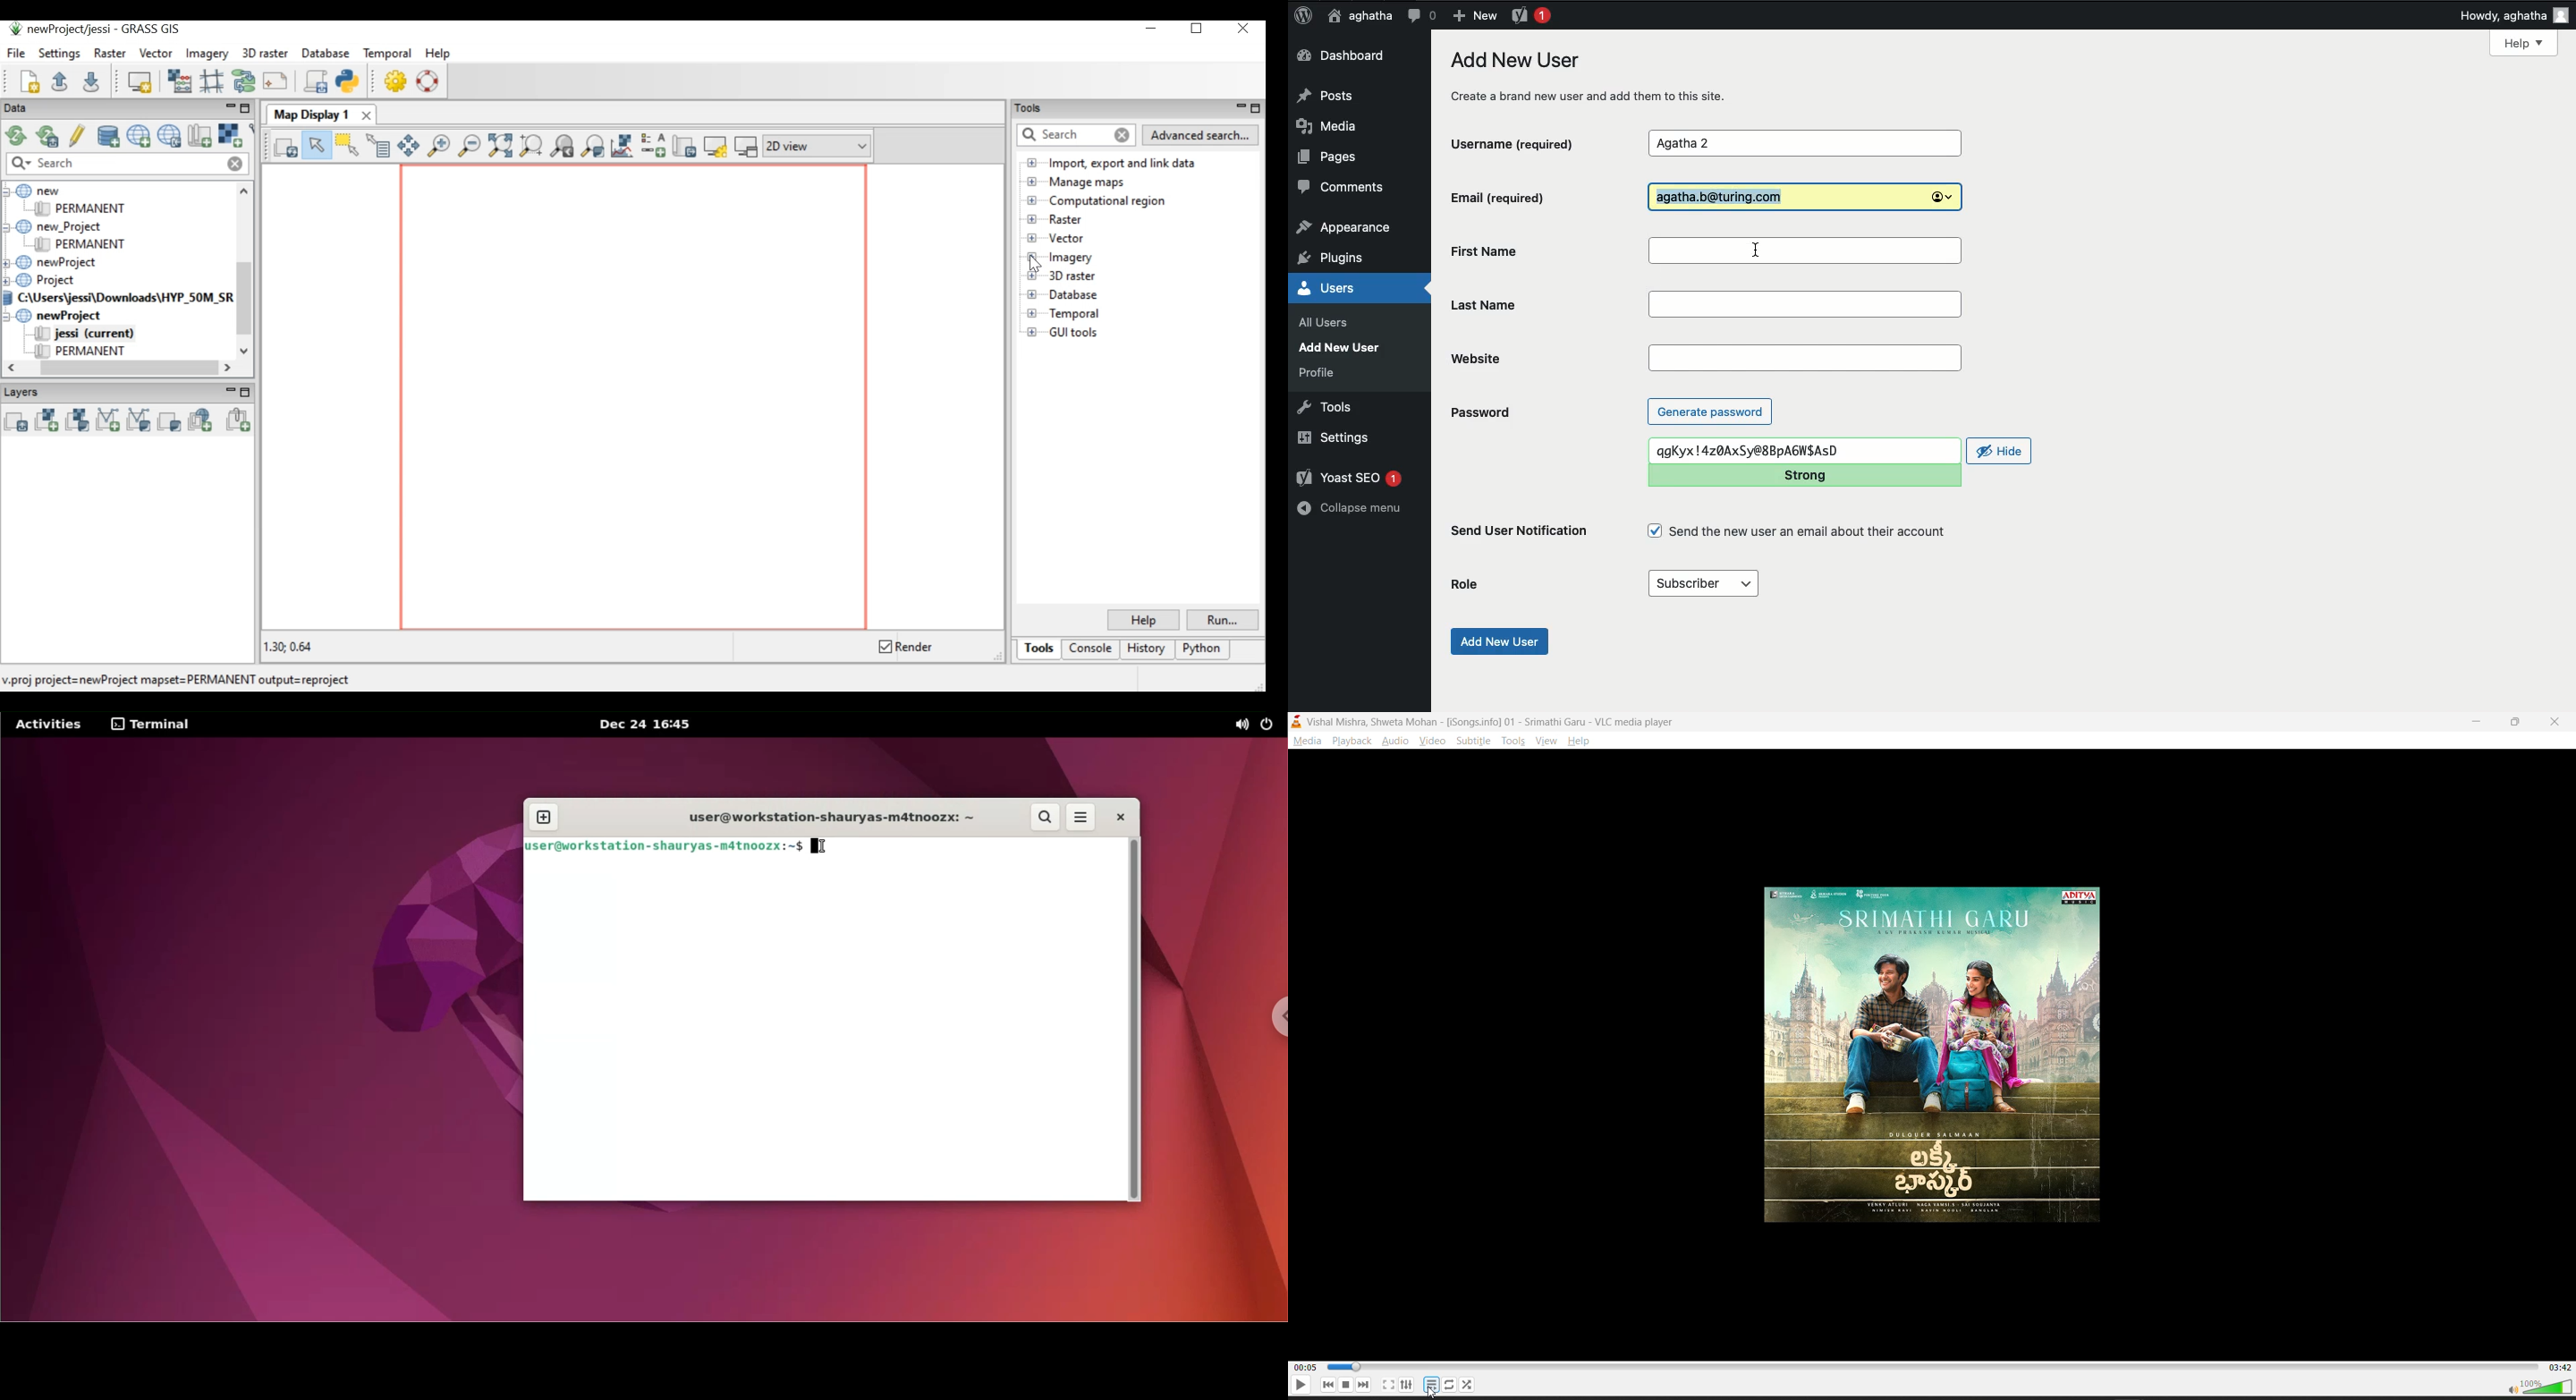 This screenshot has height=1400, width=2576. Describe the element at coordinates (1340, 259) in the screenshot. I see `plugins` at that location.